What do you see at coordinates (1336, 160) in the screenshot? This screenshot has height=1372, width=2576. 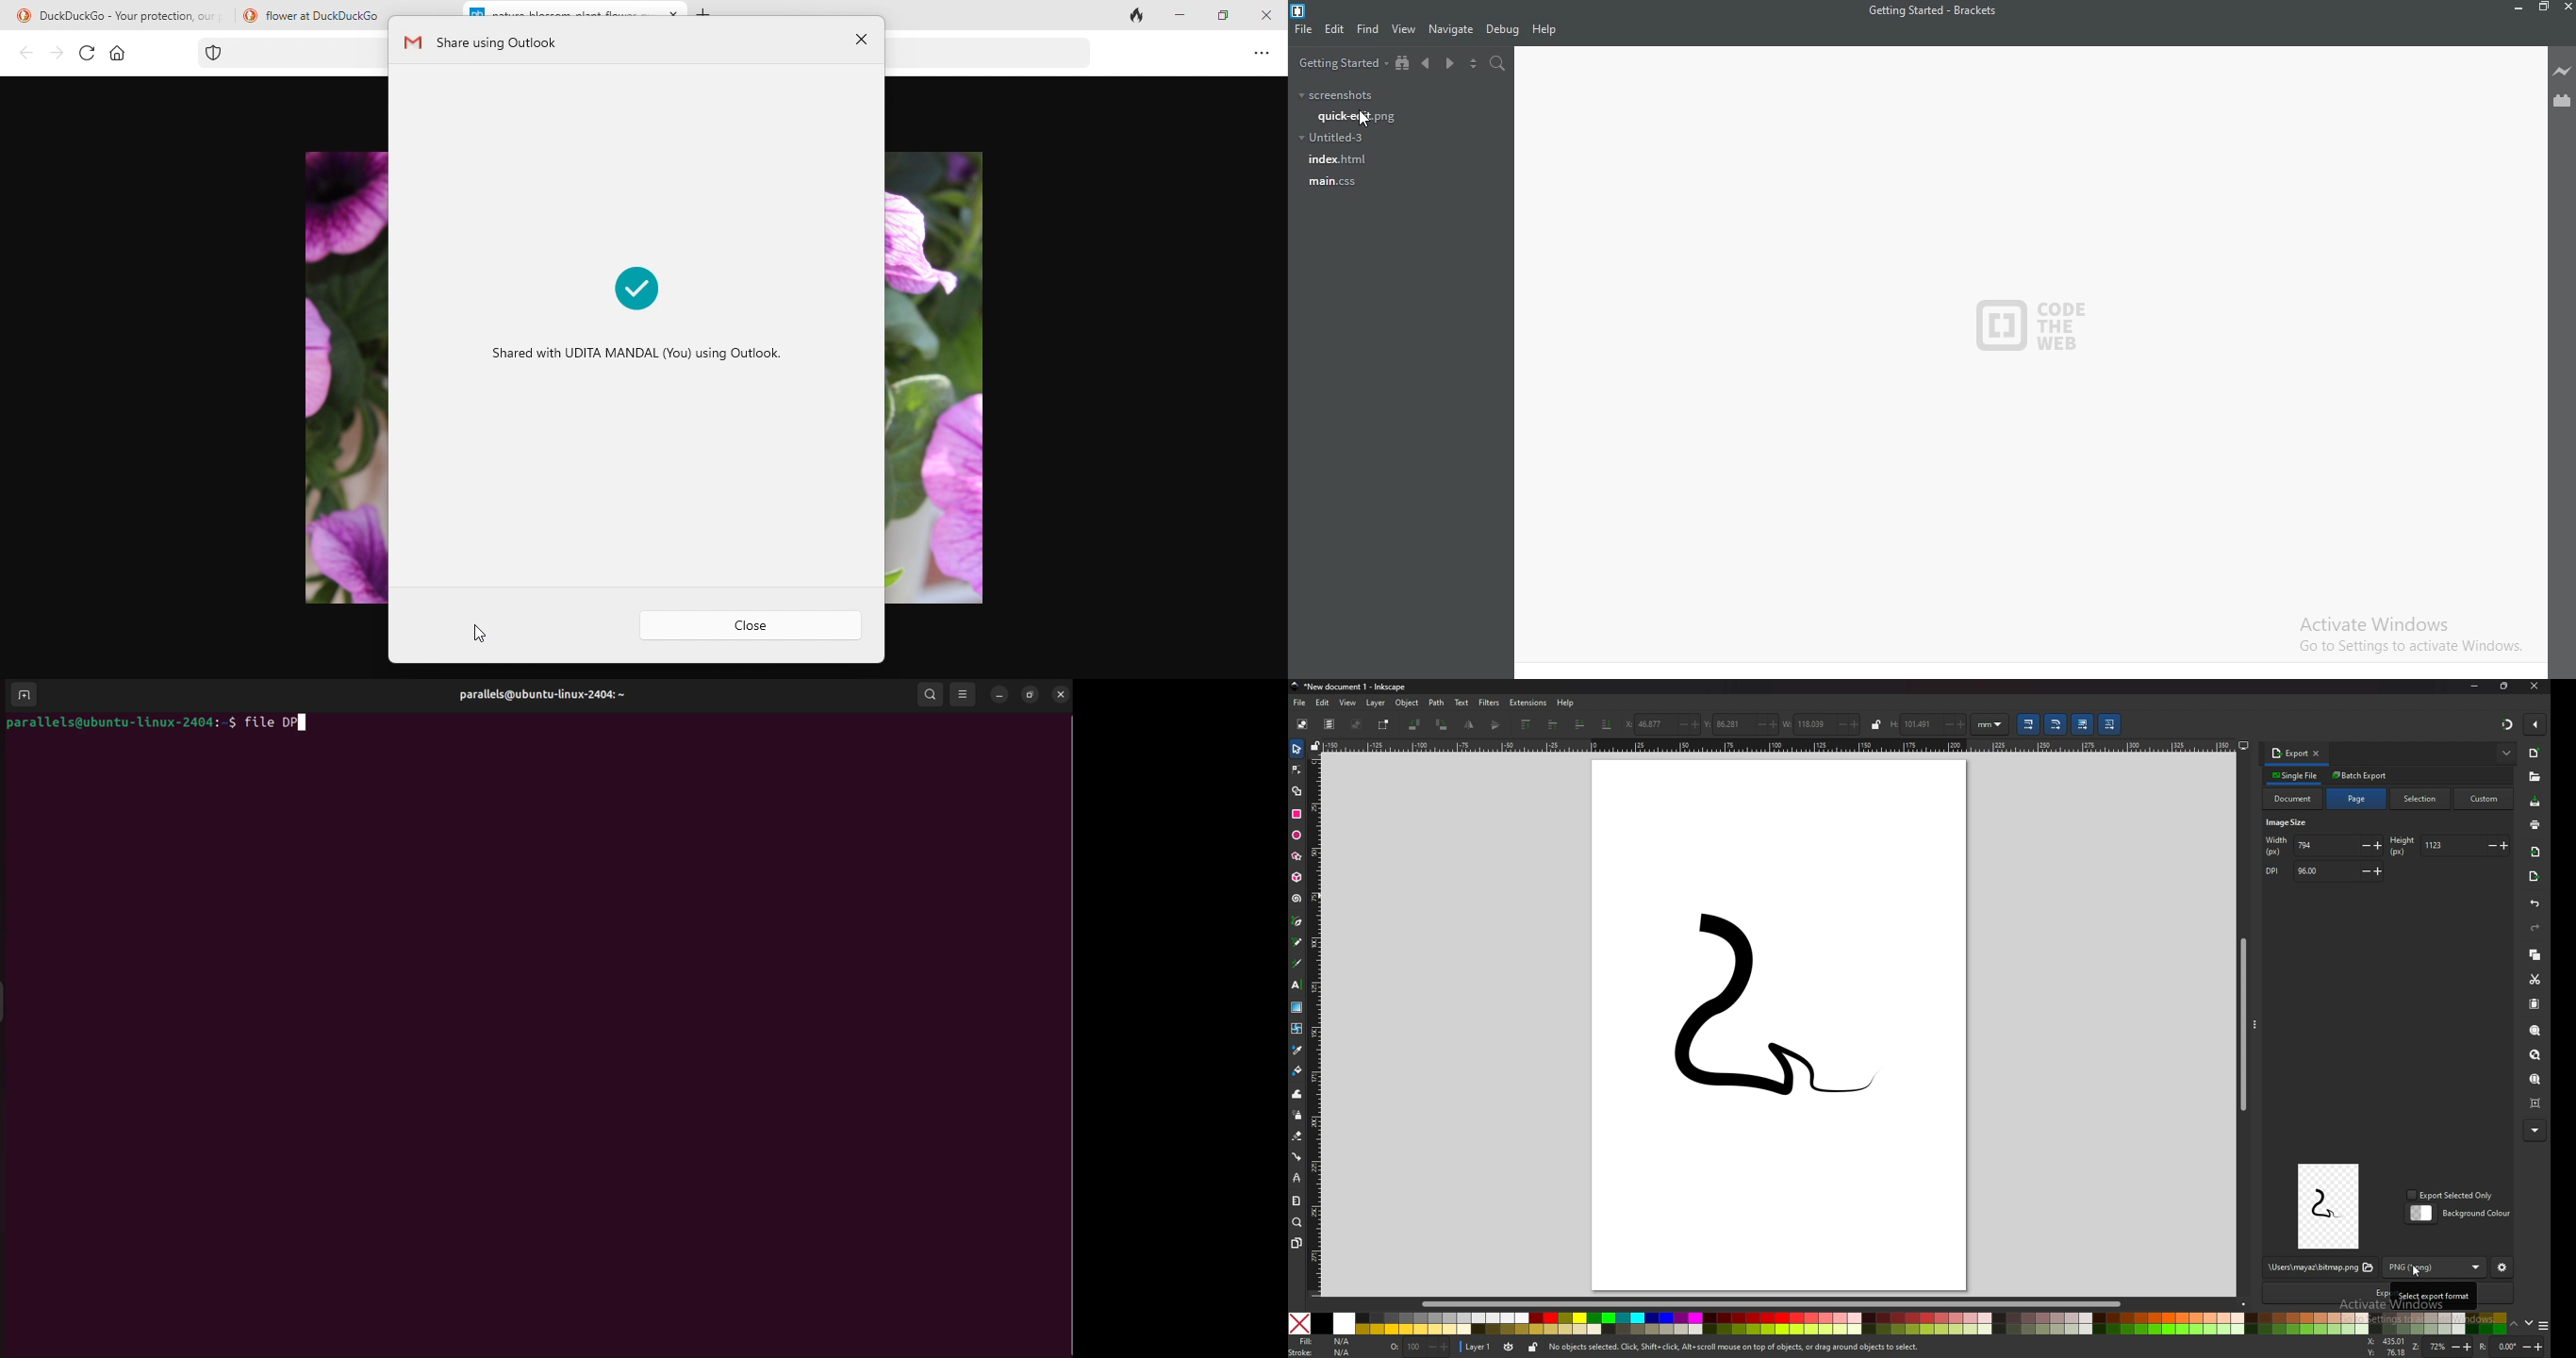 I see `index.html` at bounding box center [1336, 160].